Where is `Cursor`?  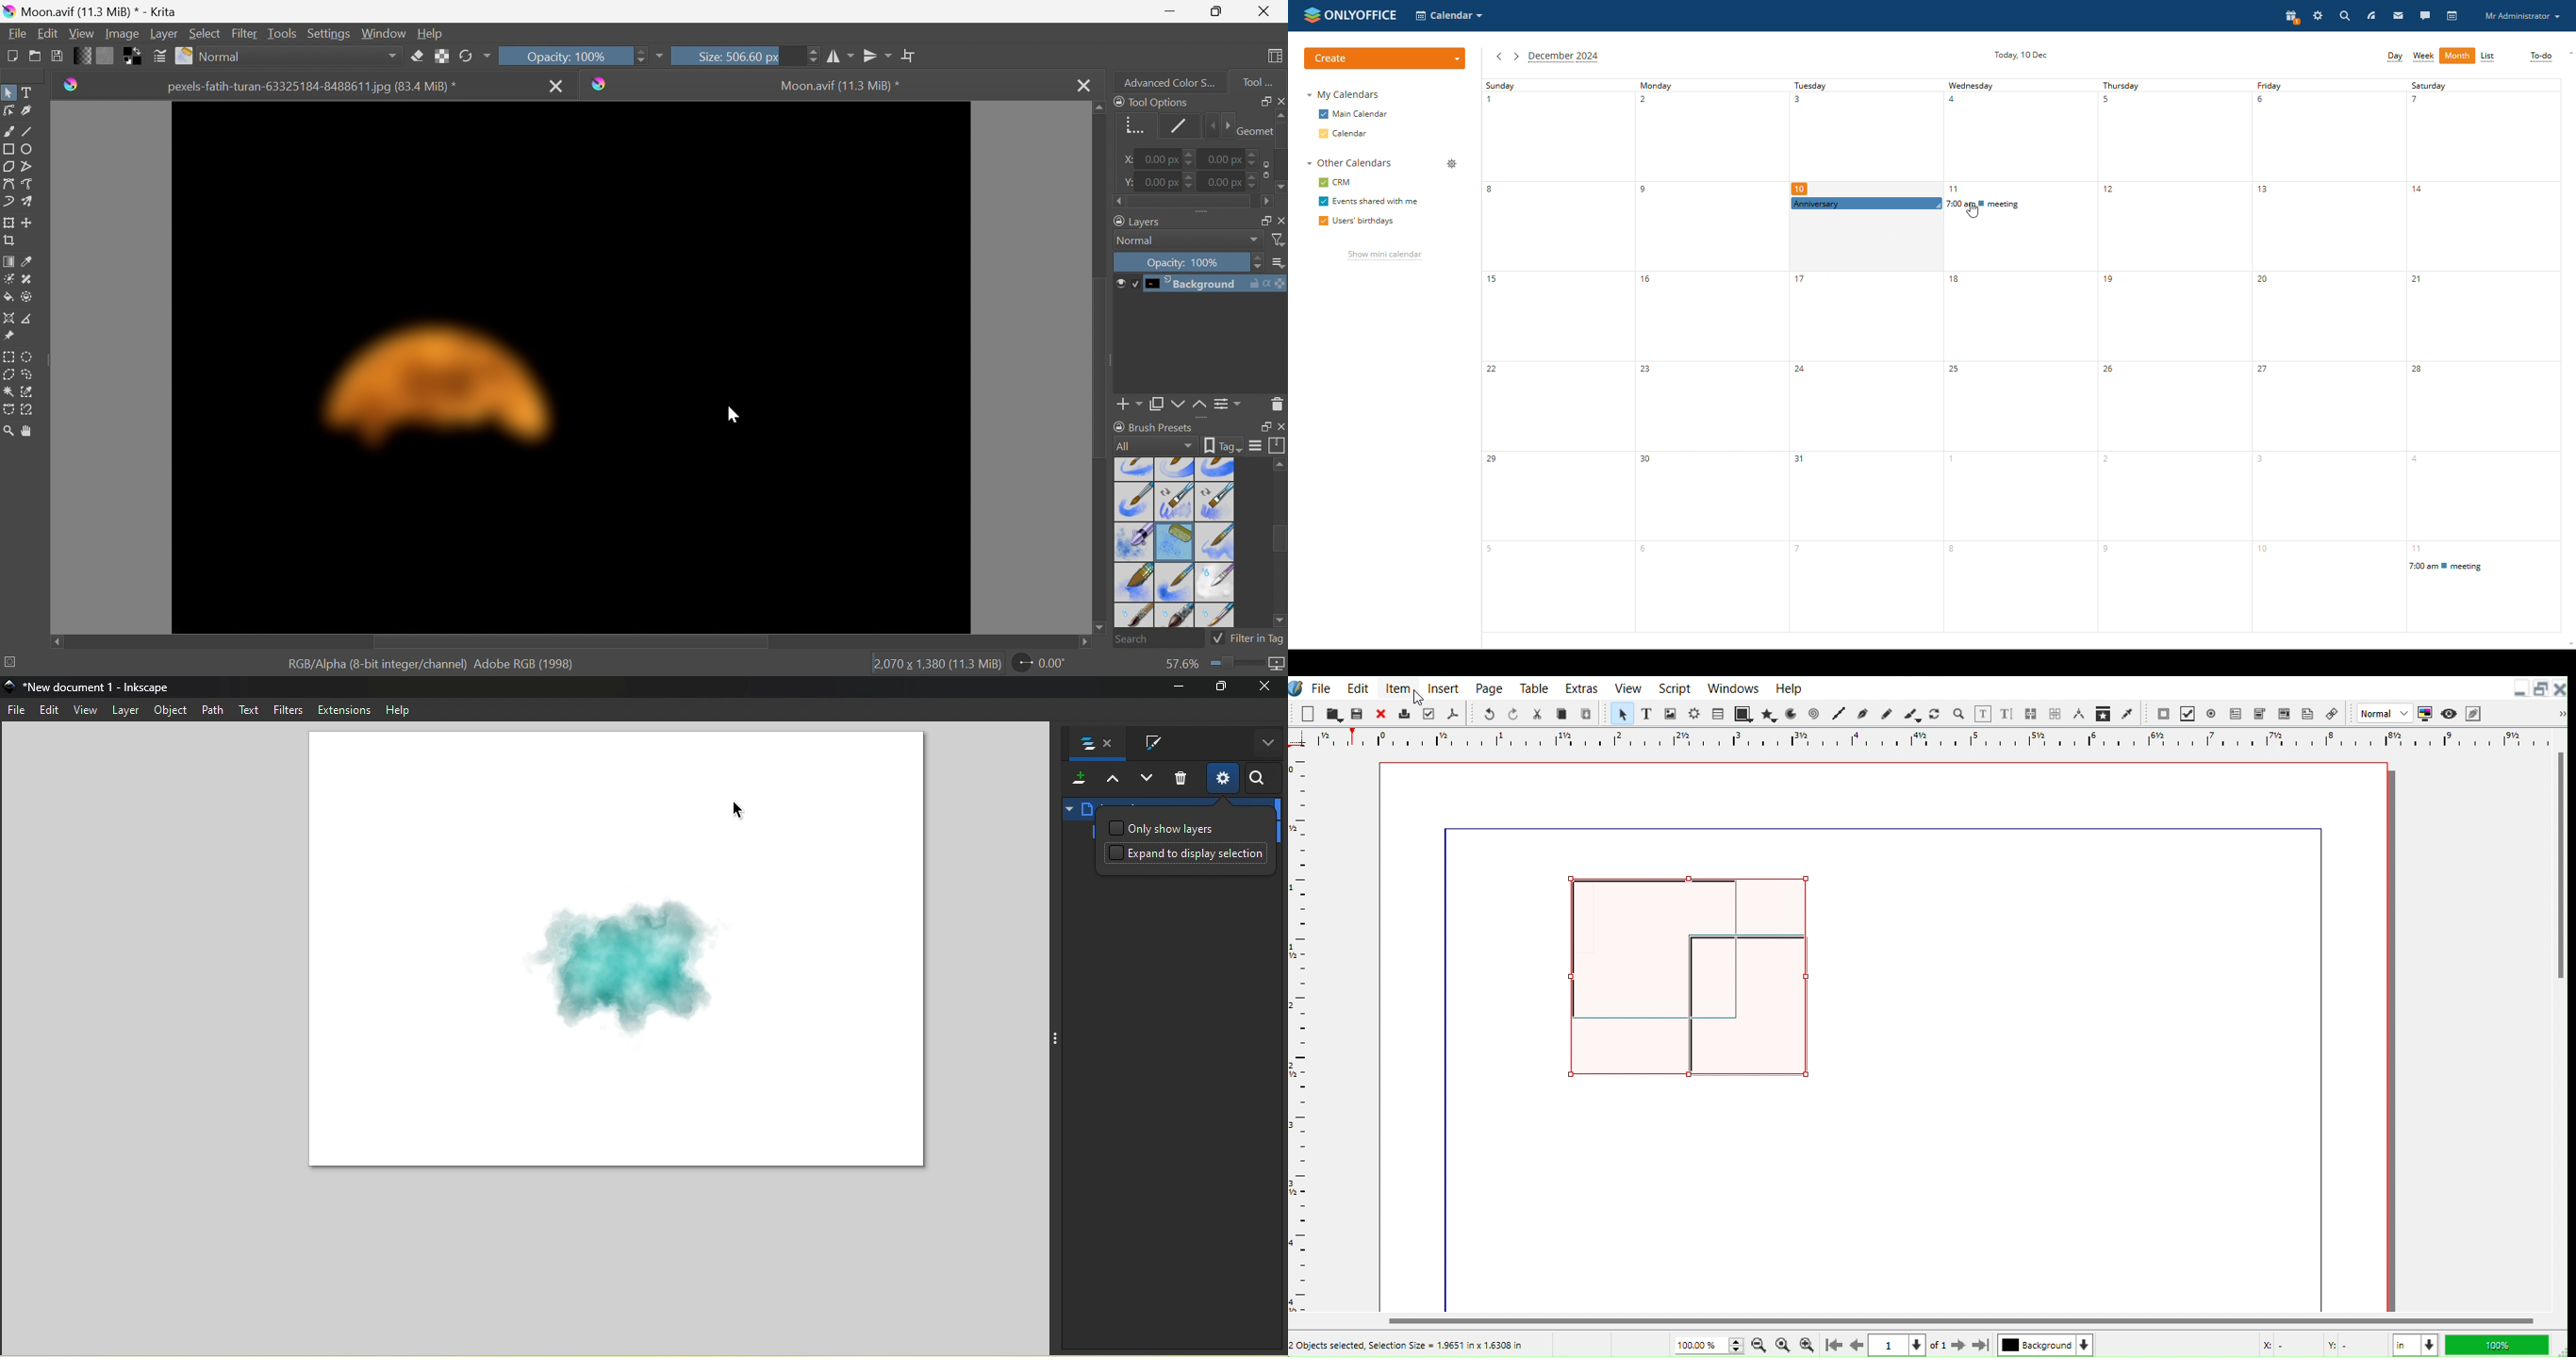
Cursor is located at coordinates (1418, 698).